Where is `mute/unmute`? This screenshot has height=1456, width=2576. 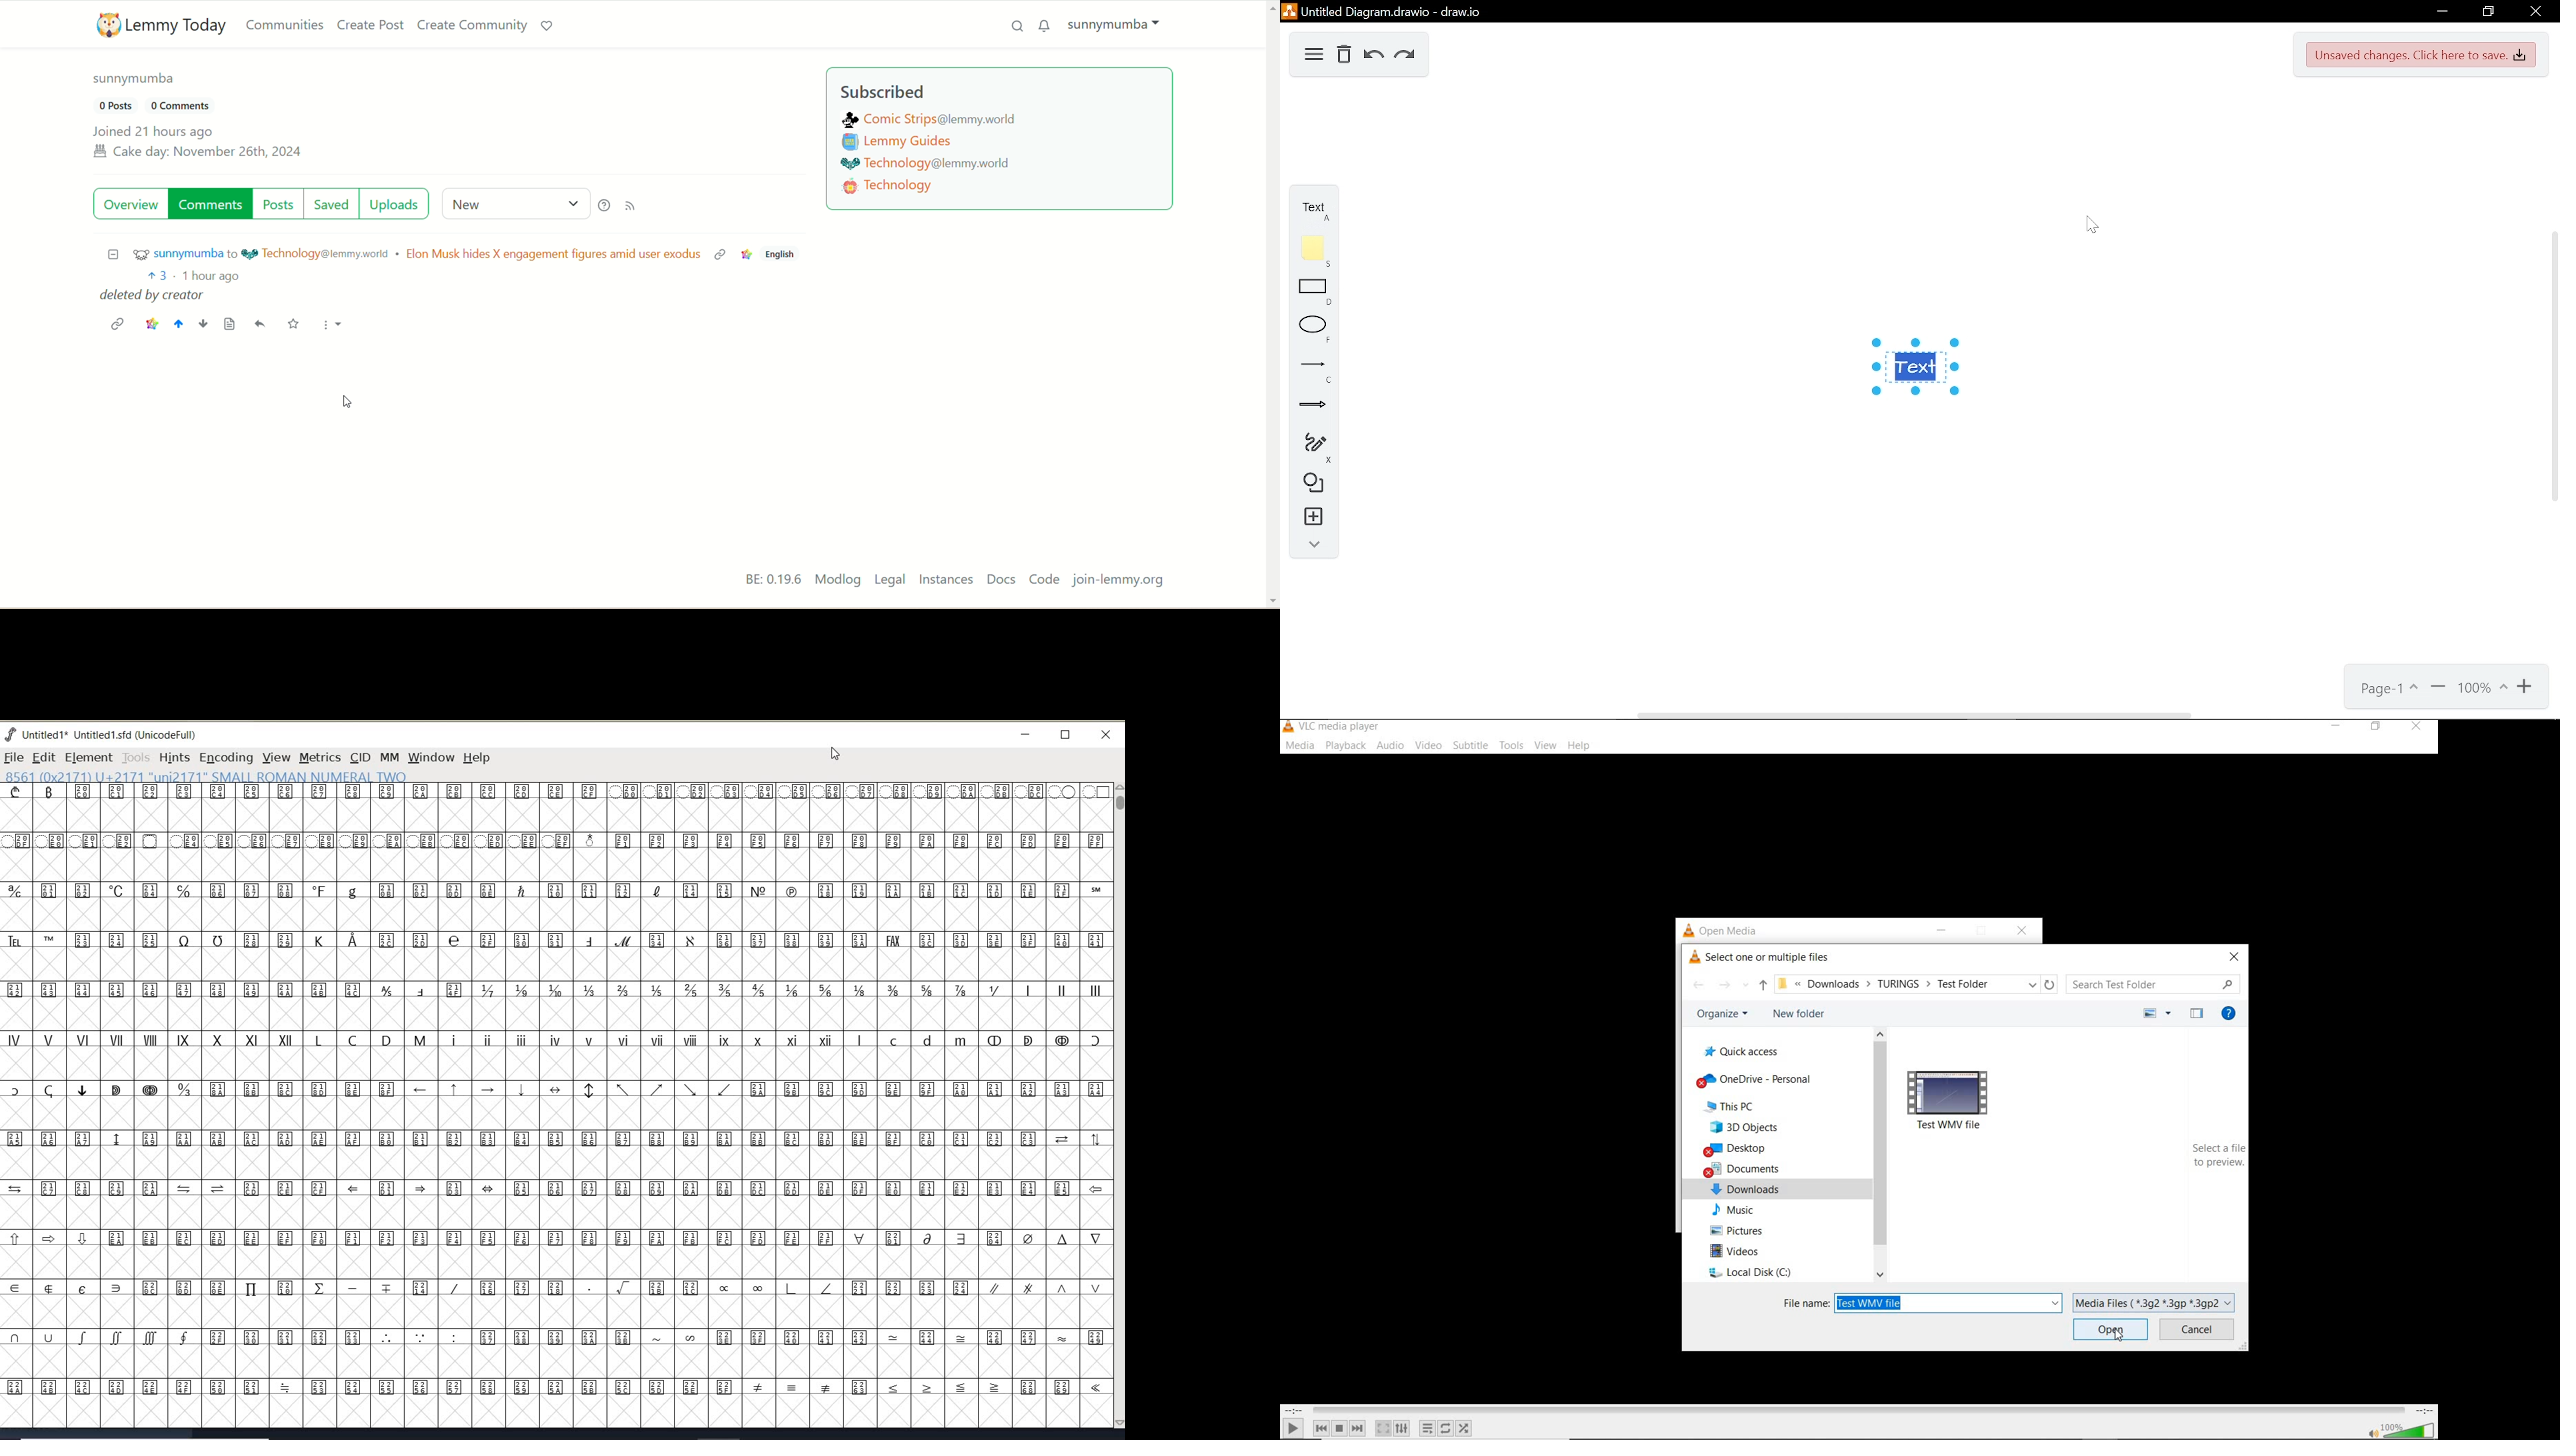 mute/unmute is located at coordinates (2372, 1432).